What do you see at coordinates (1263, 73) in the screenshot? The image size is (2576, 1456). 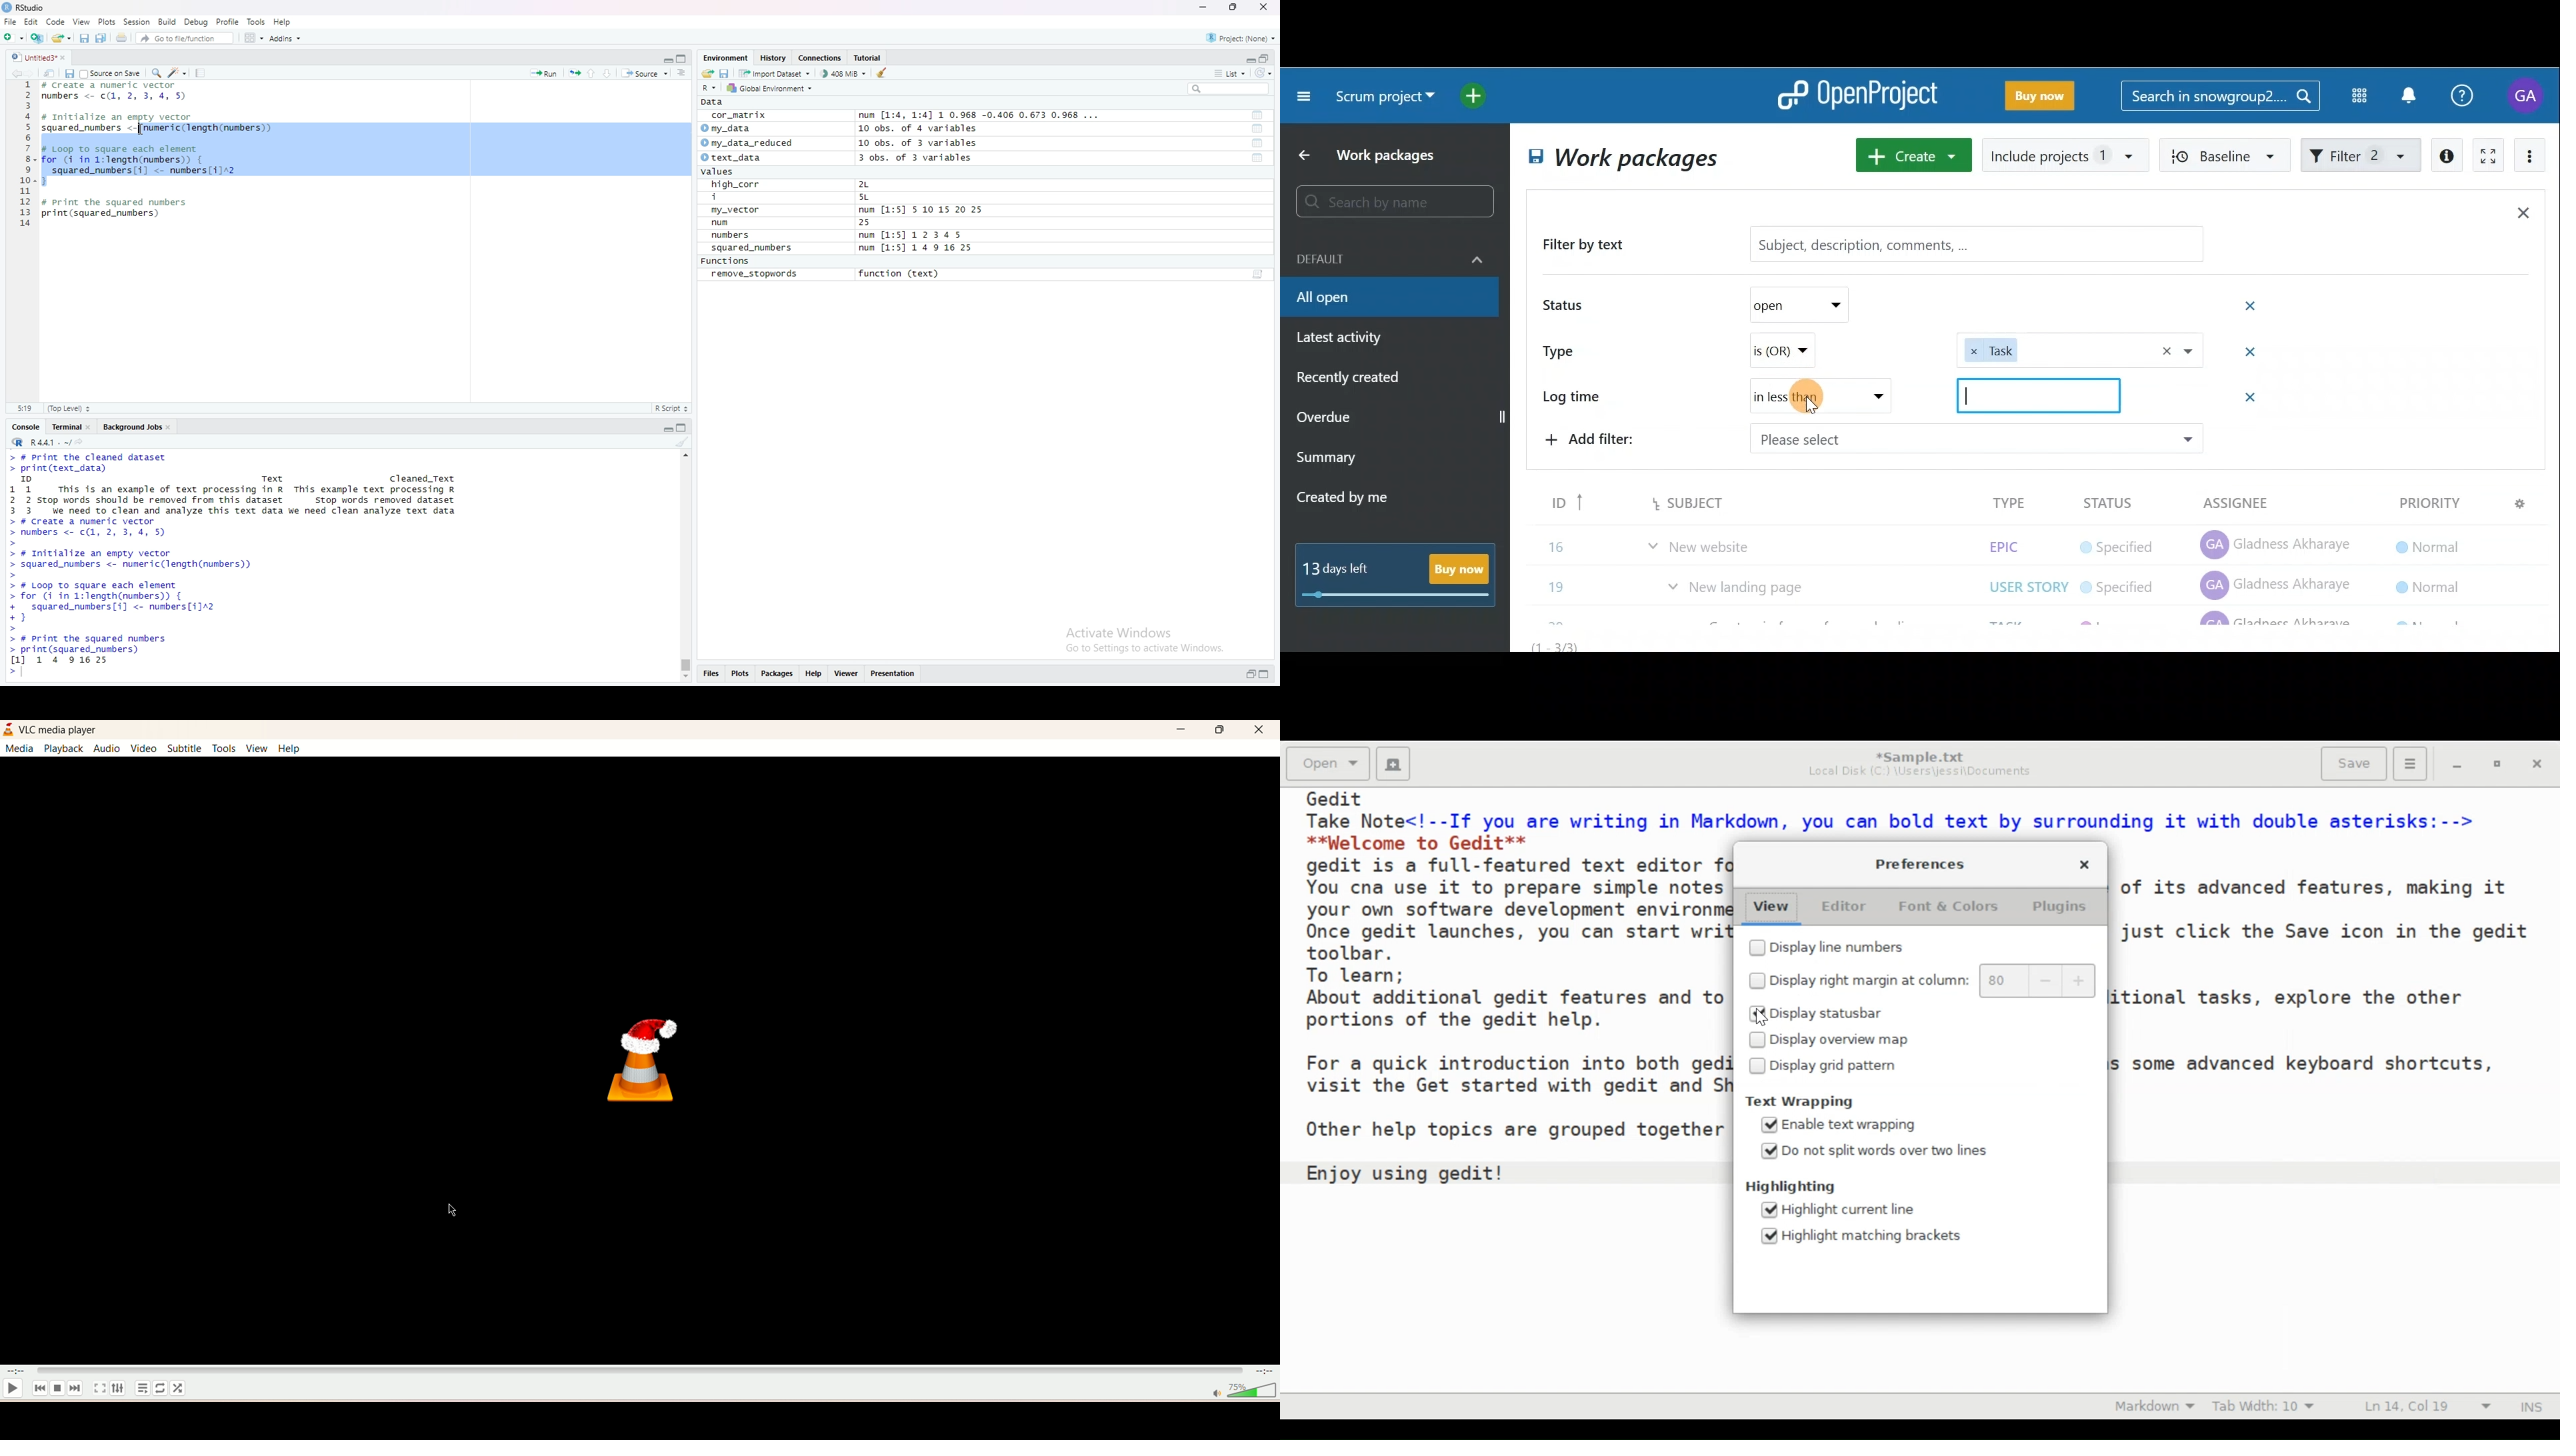 I see `refresh options` at bounding box center [1263, 73].